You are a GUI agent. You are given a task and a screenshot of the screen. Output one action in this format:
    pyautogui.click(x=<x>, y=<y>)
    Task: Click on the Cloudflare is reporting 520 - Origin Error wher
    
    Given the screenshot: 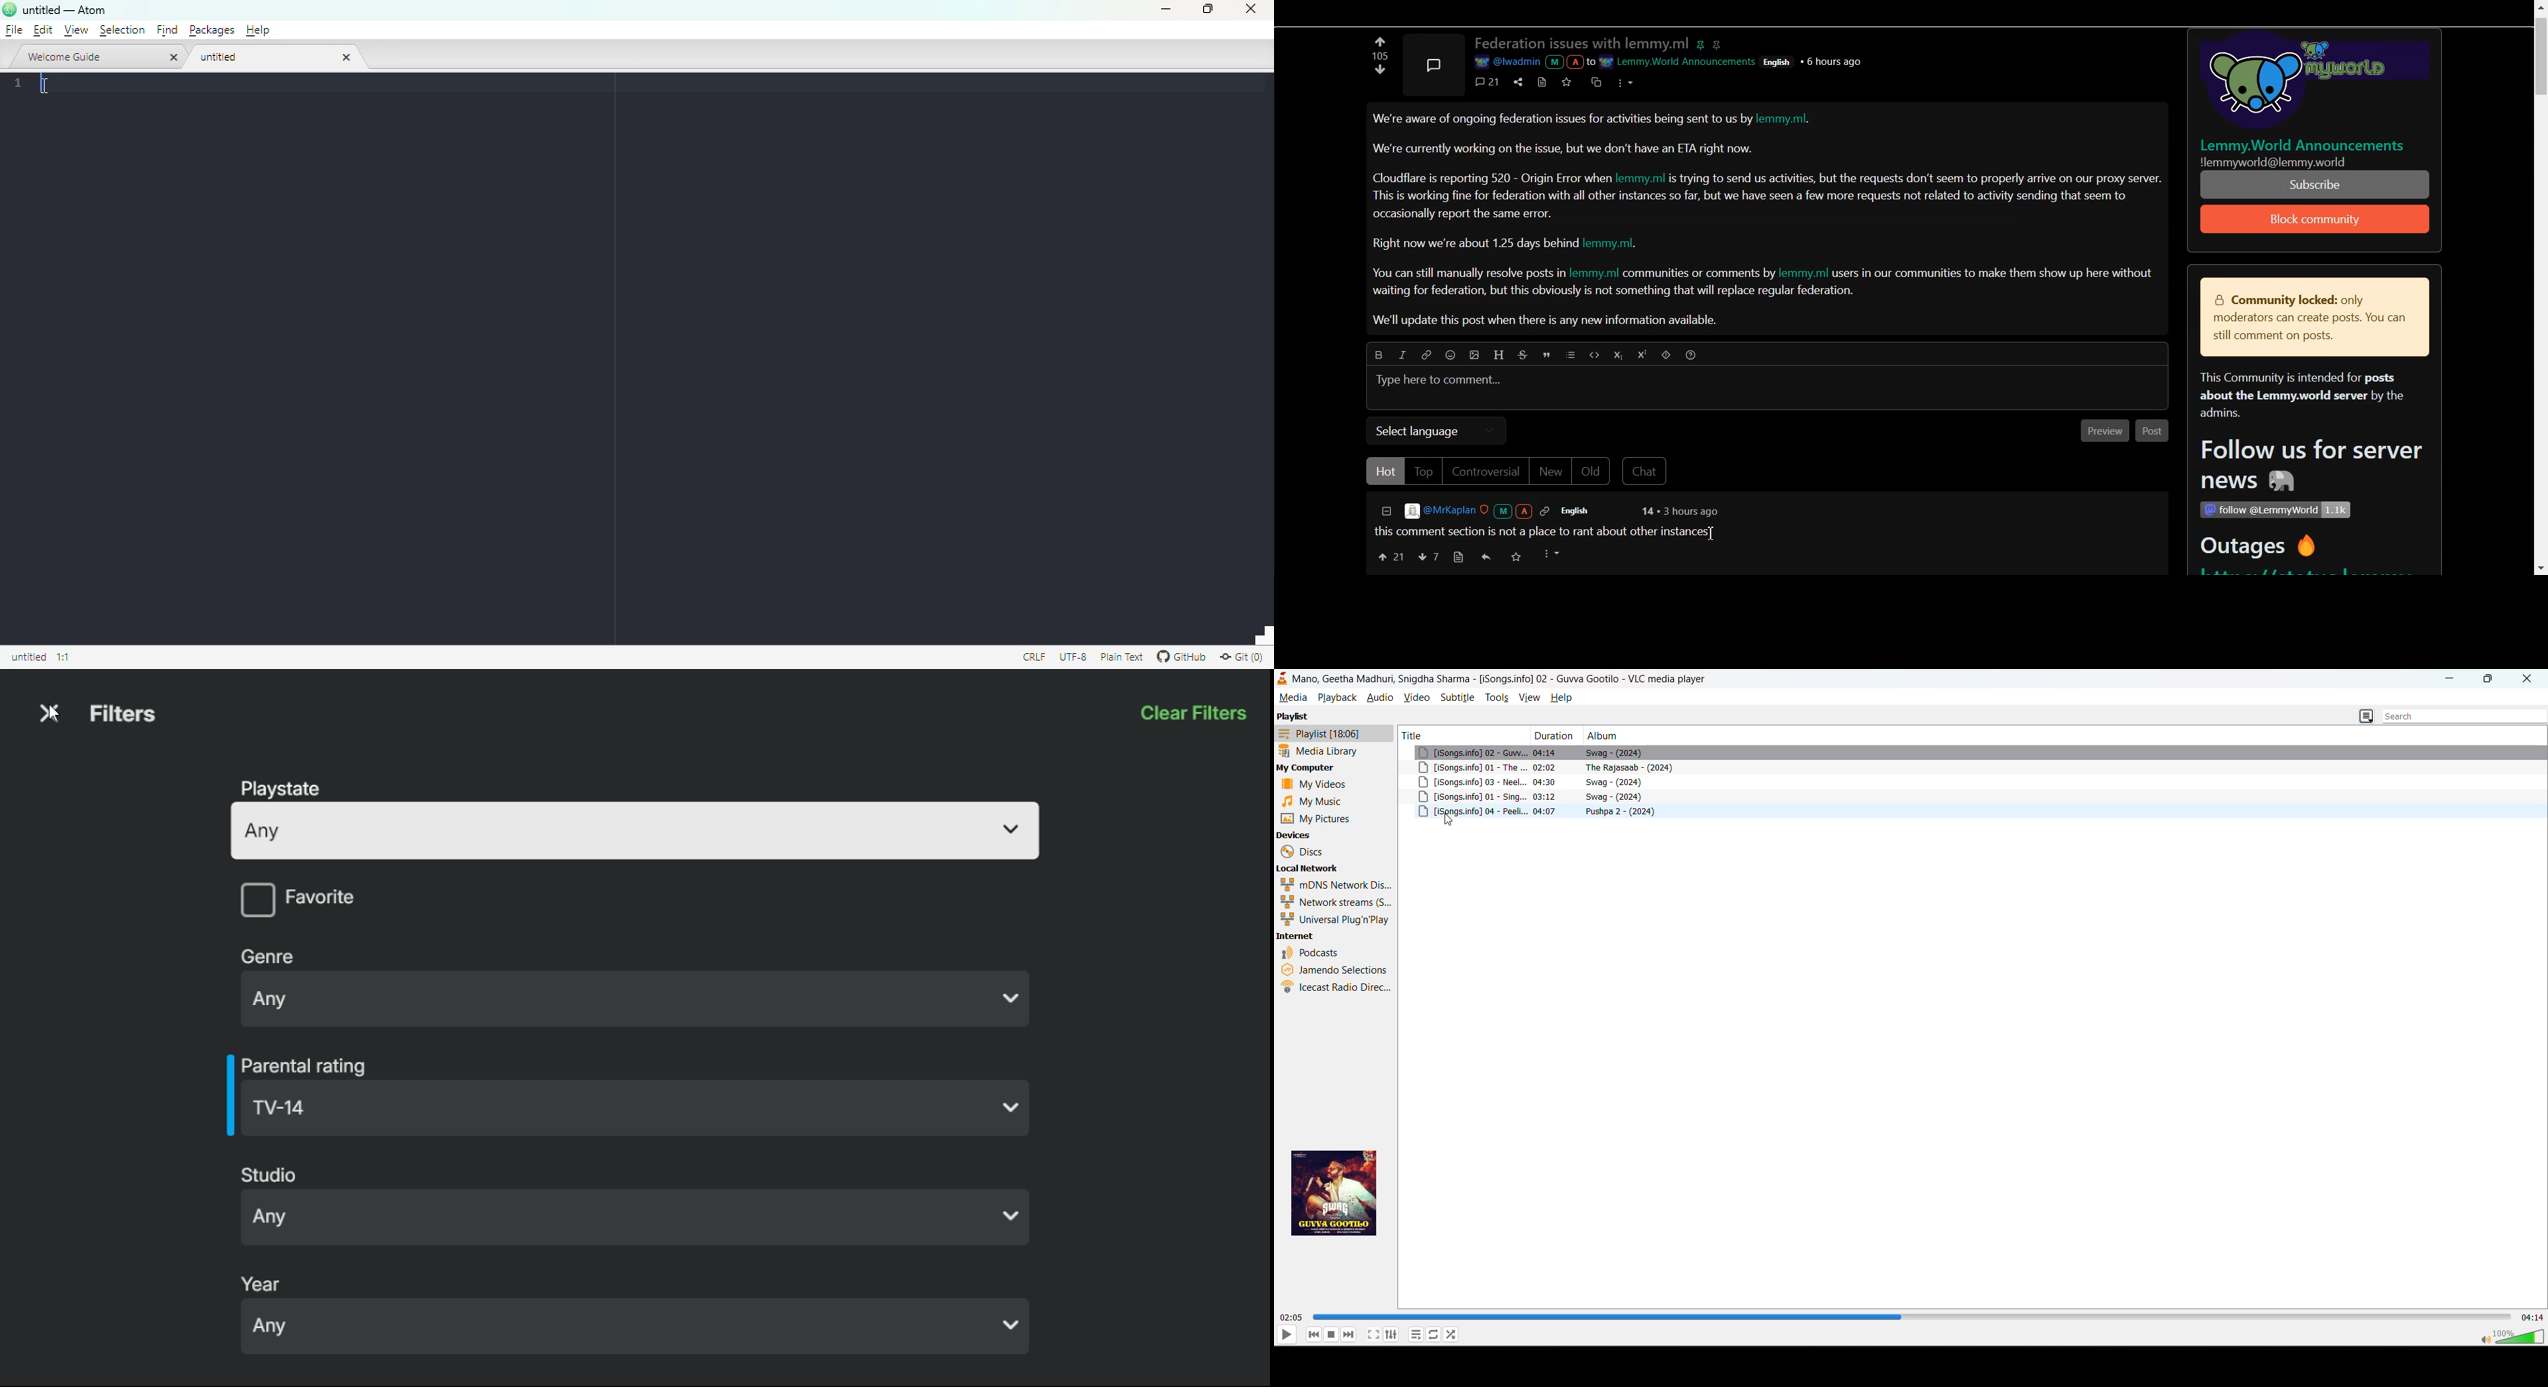 What is the action you would take?
    pyautogui.click(x=1492, y=178)
    